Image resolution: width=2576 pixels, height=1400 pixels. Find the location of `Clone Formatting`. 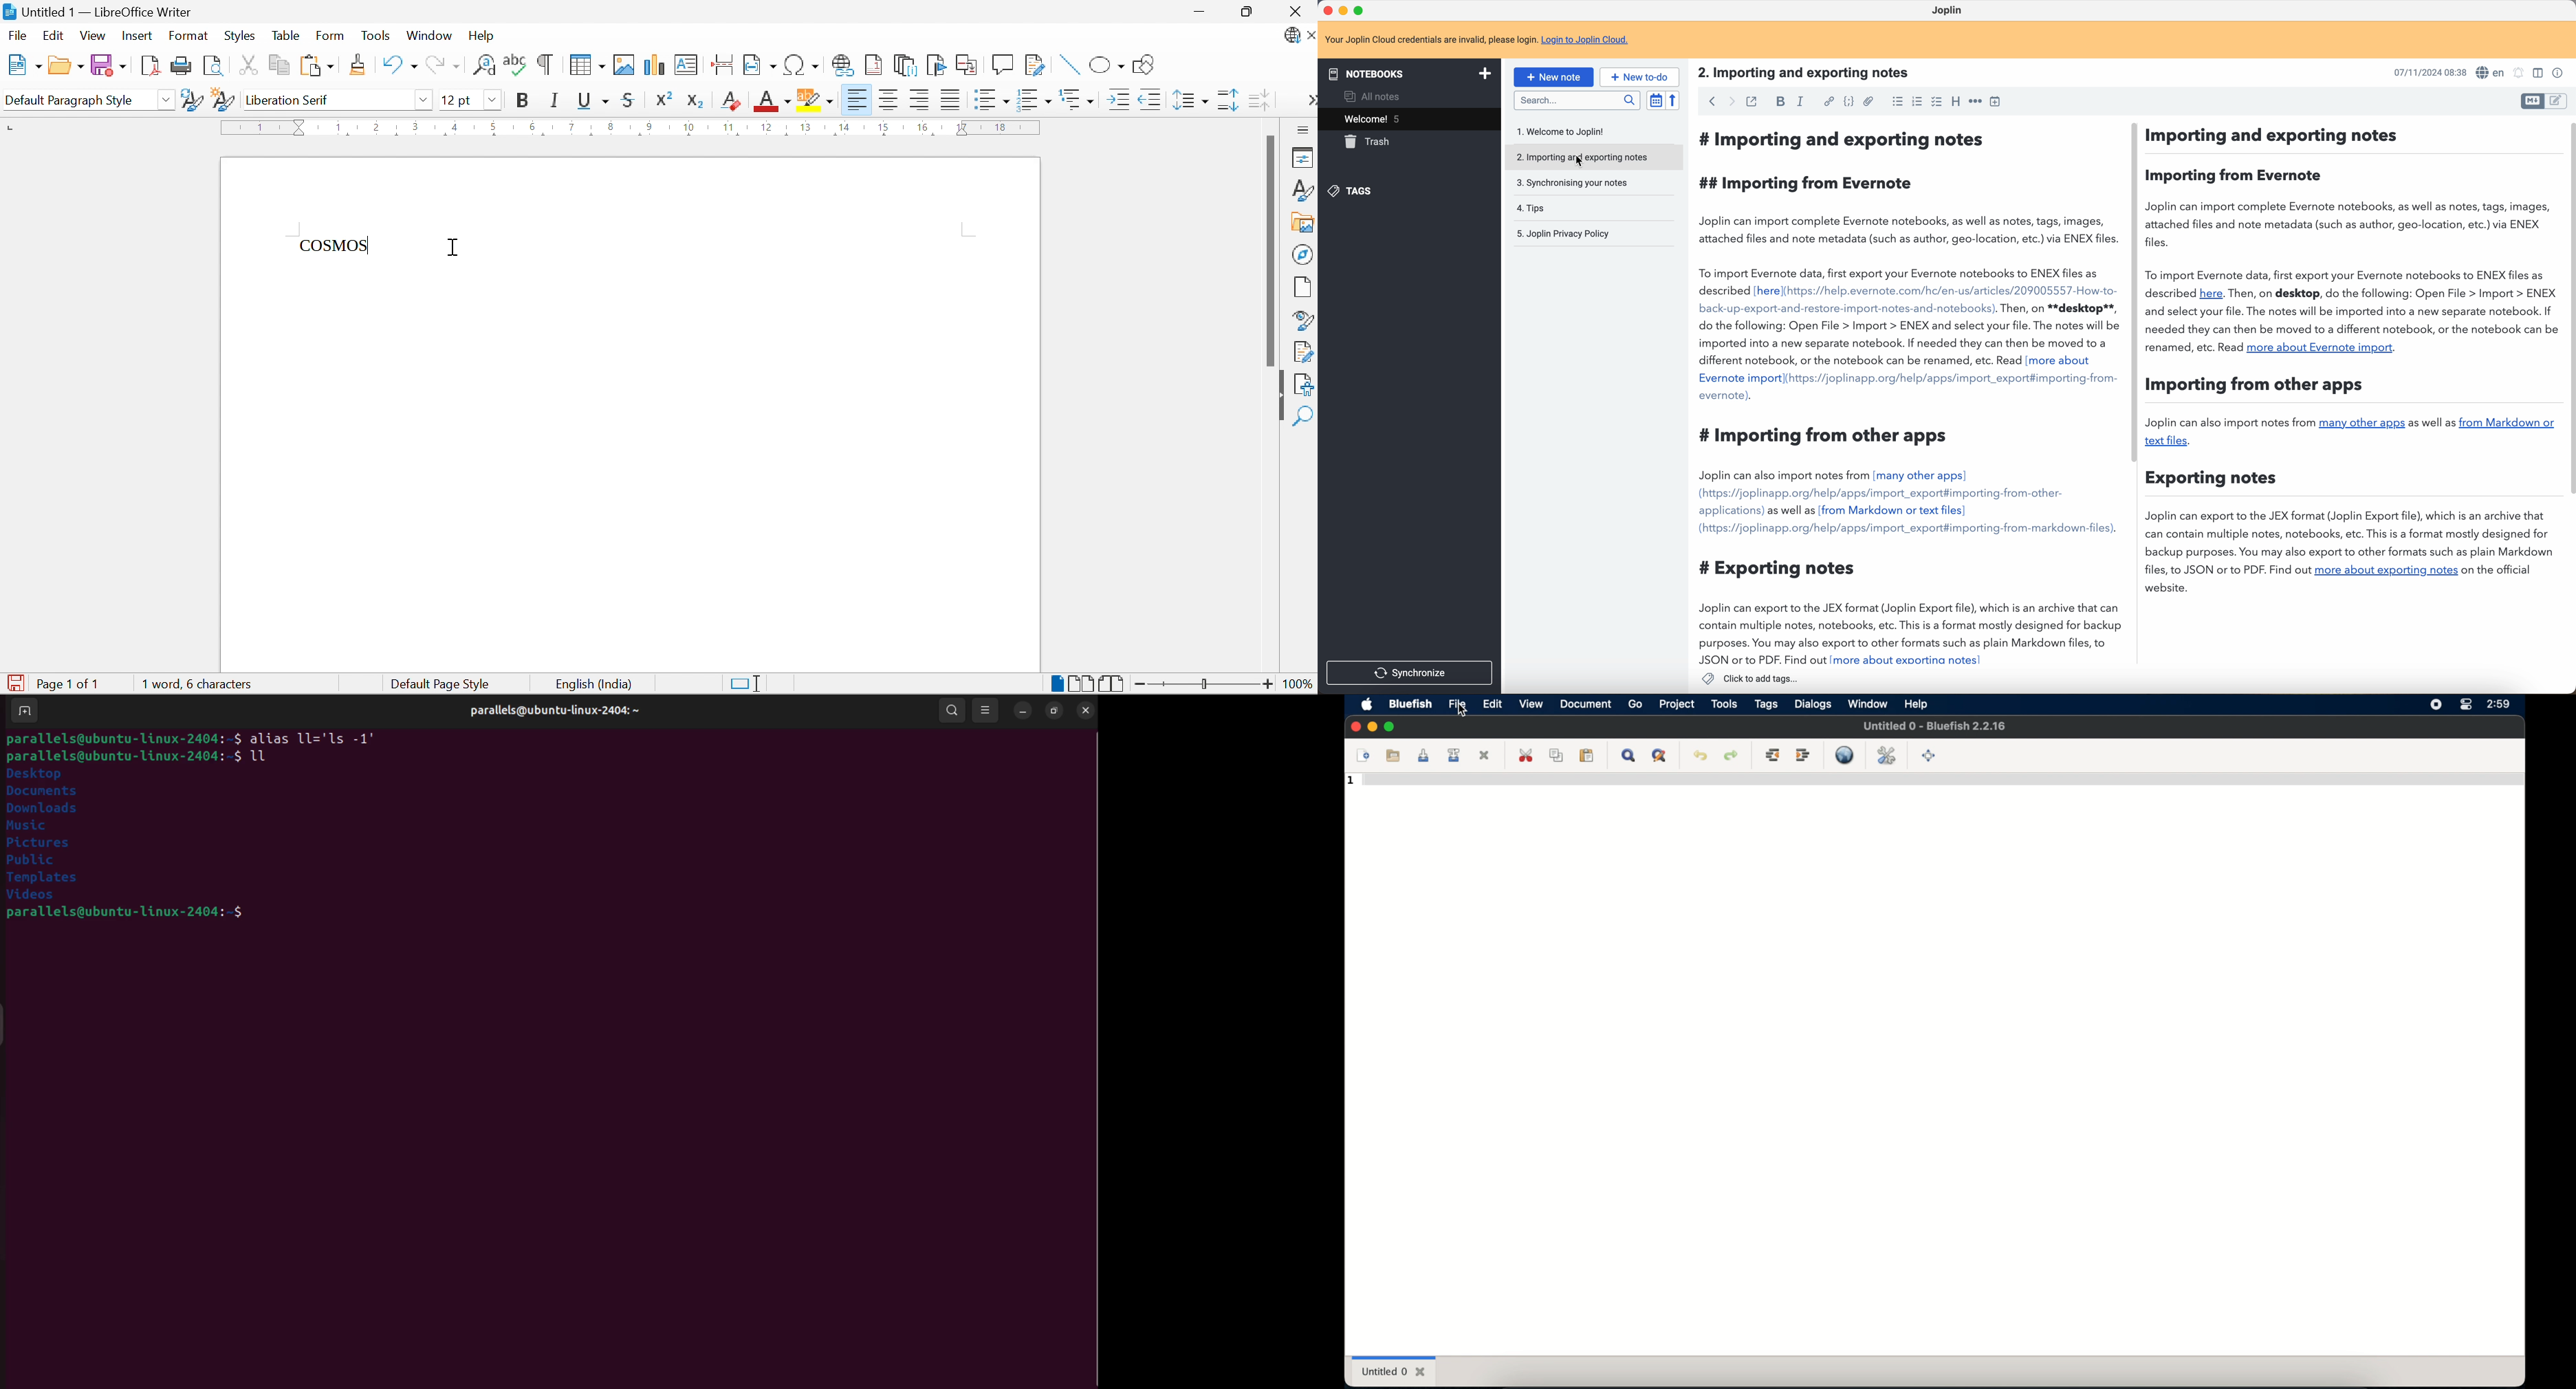

Clone Formatting is located at coordinates (360, 64).